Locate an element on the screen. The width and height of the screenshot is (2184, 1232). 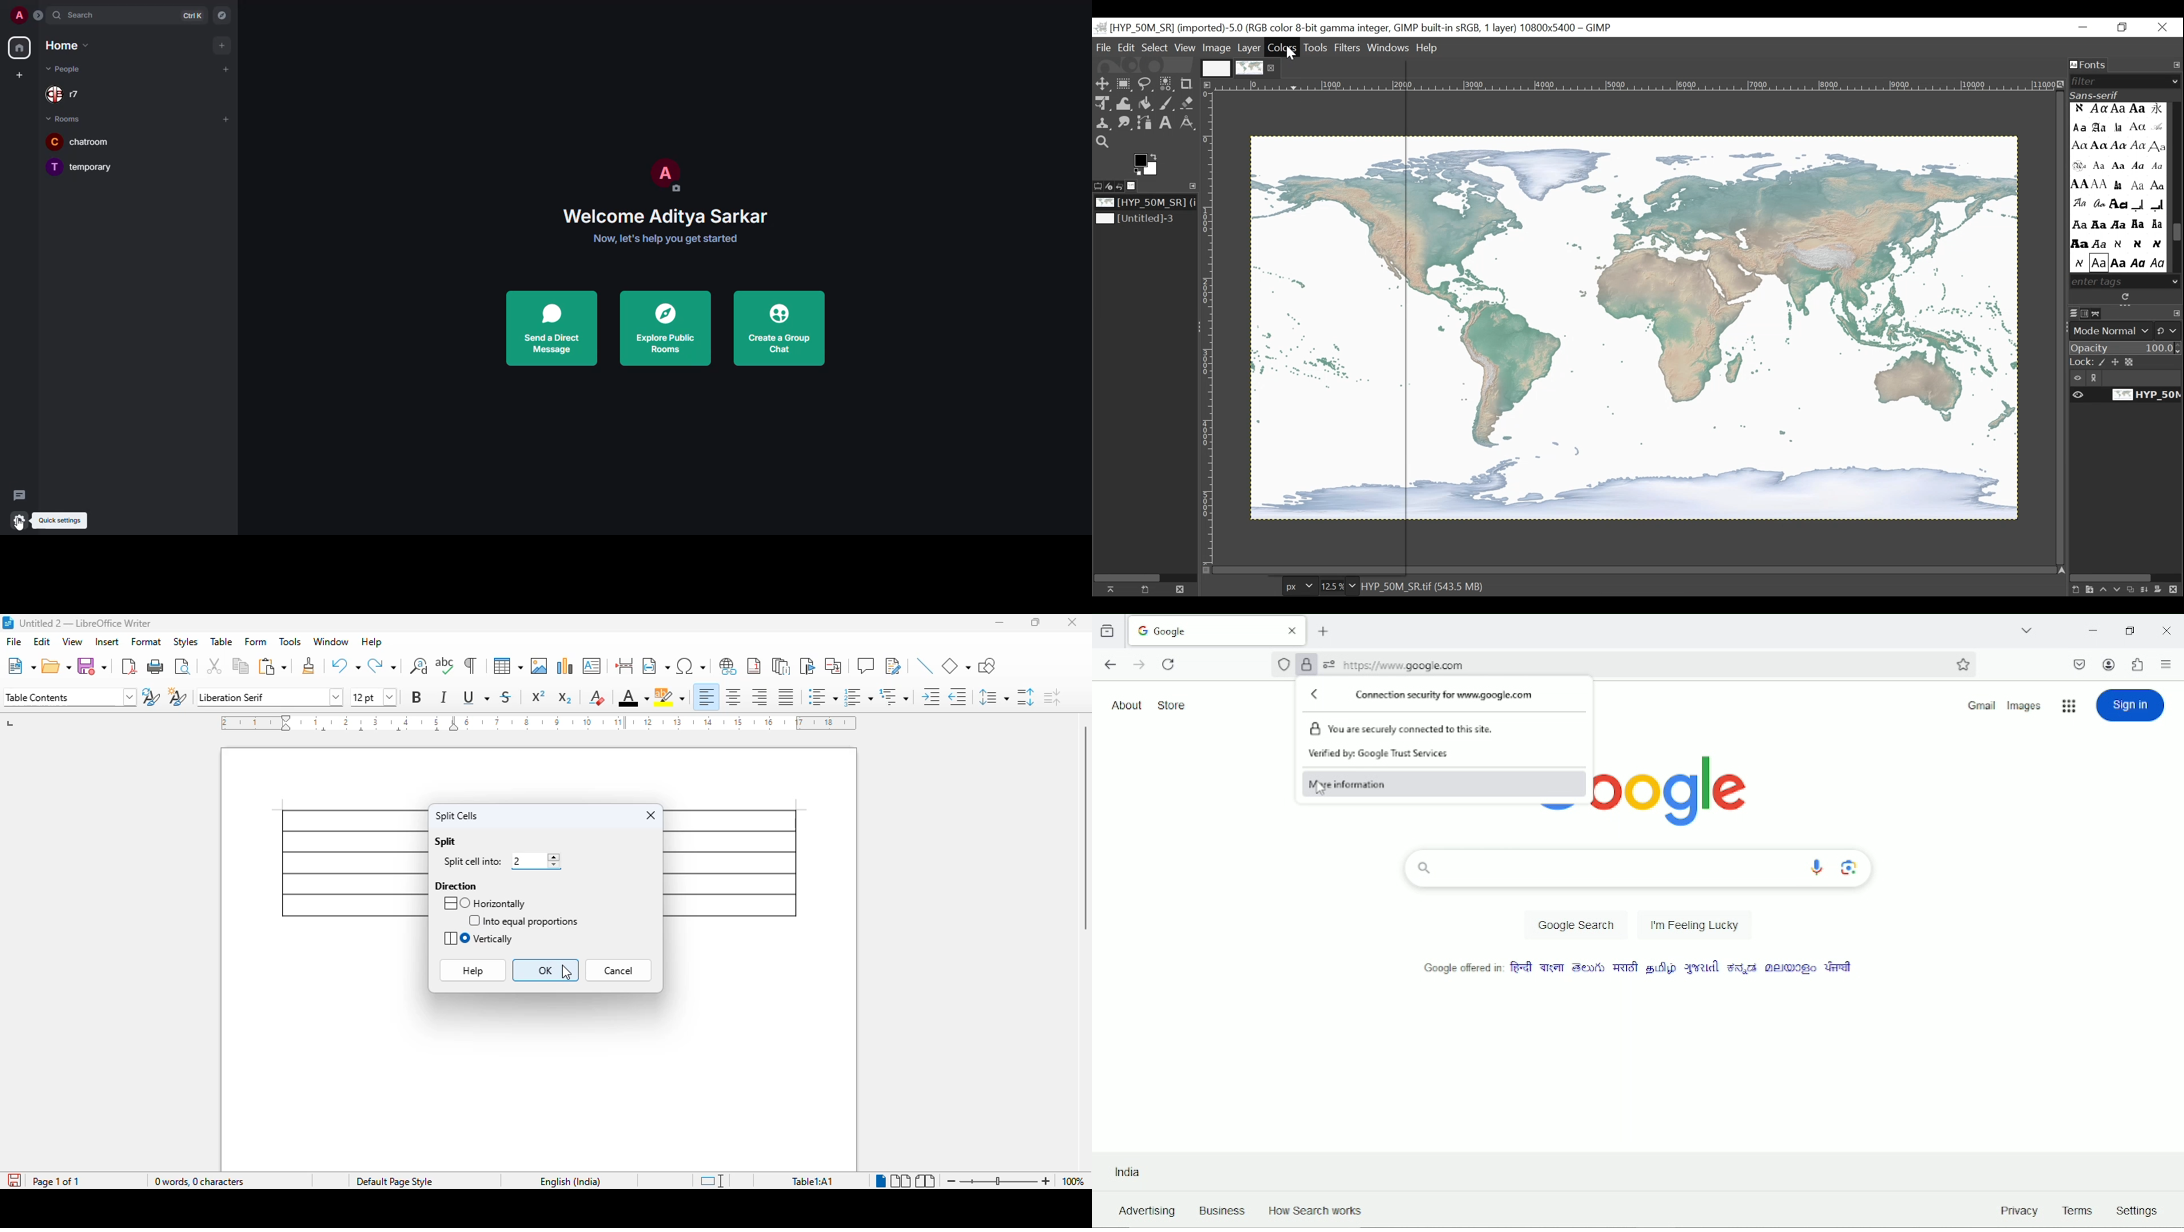
Minimize is located at coordinates (2084, 28).